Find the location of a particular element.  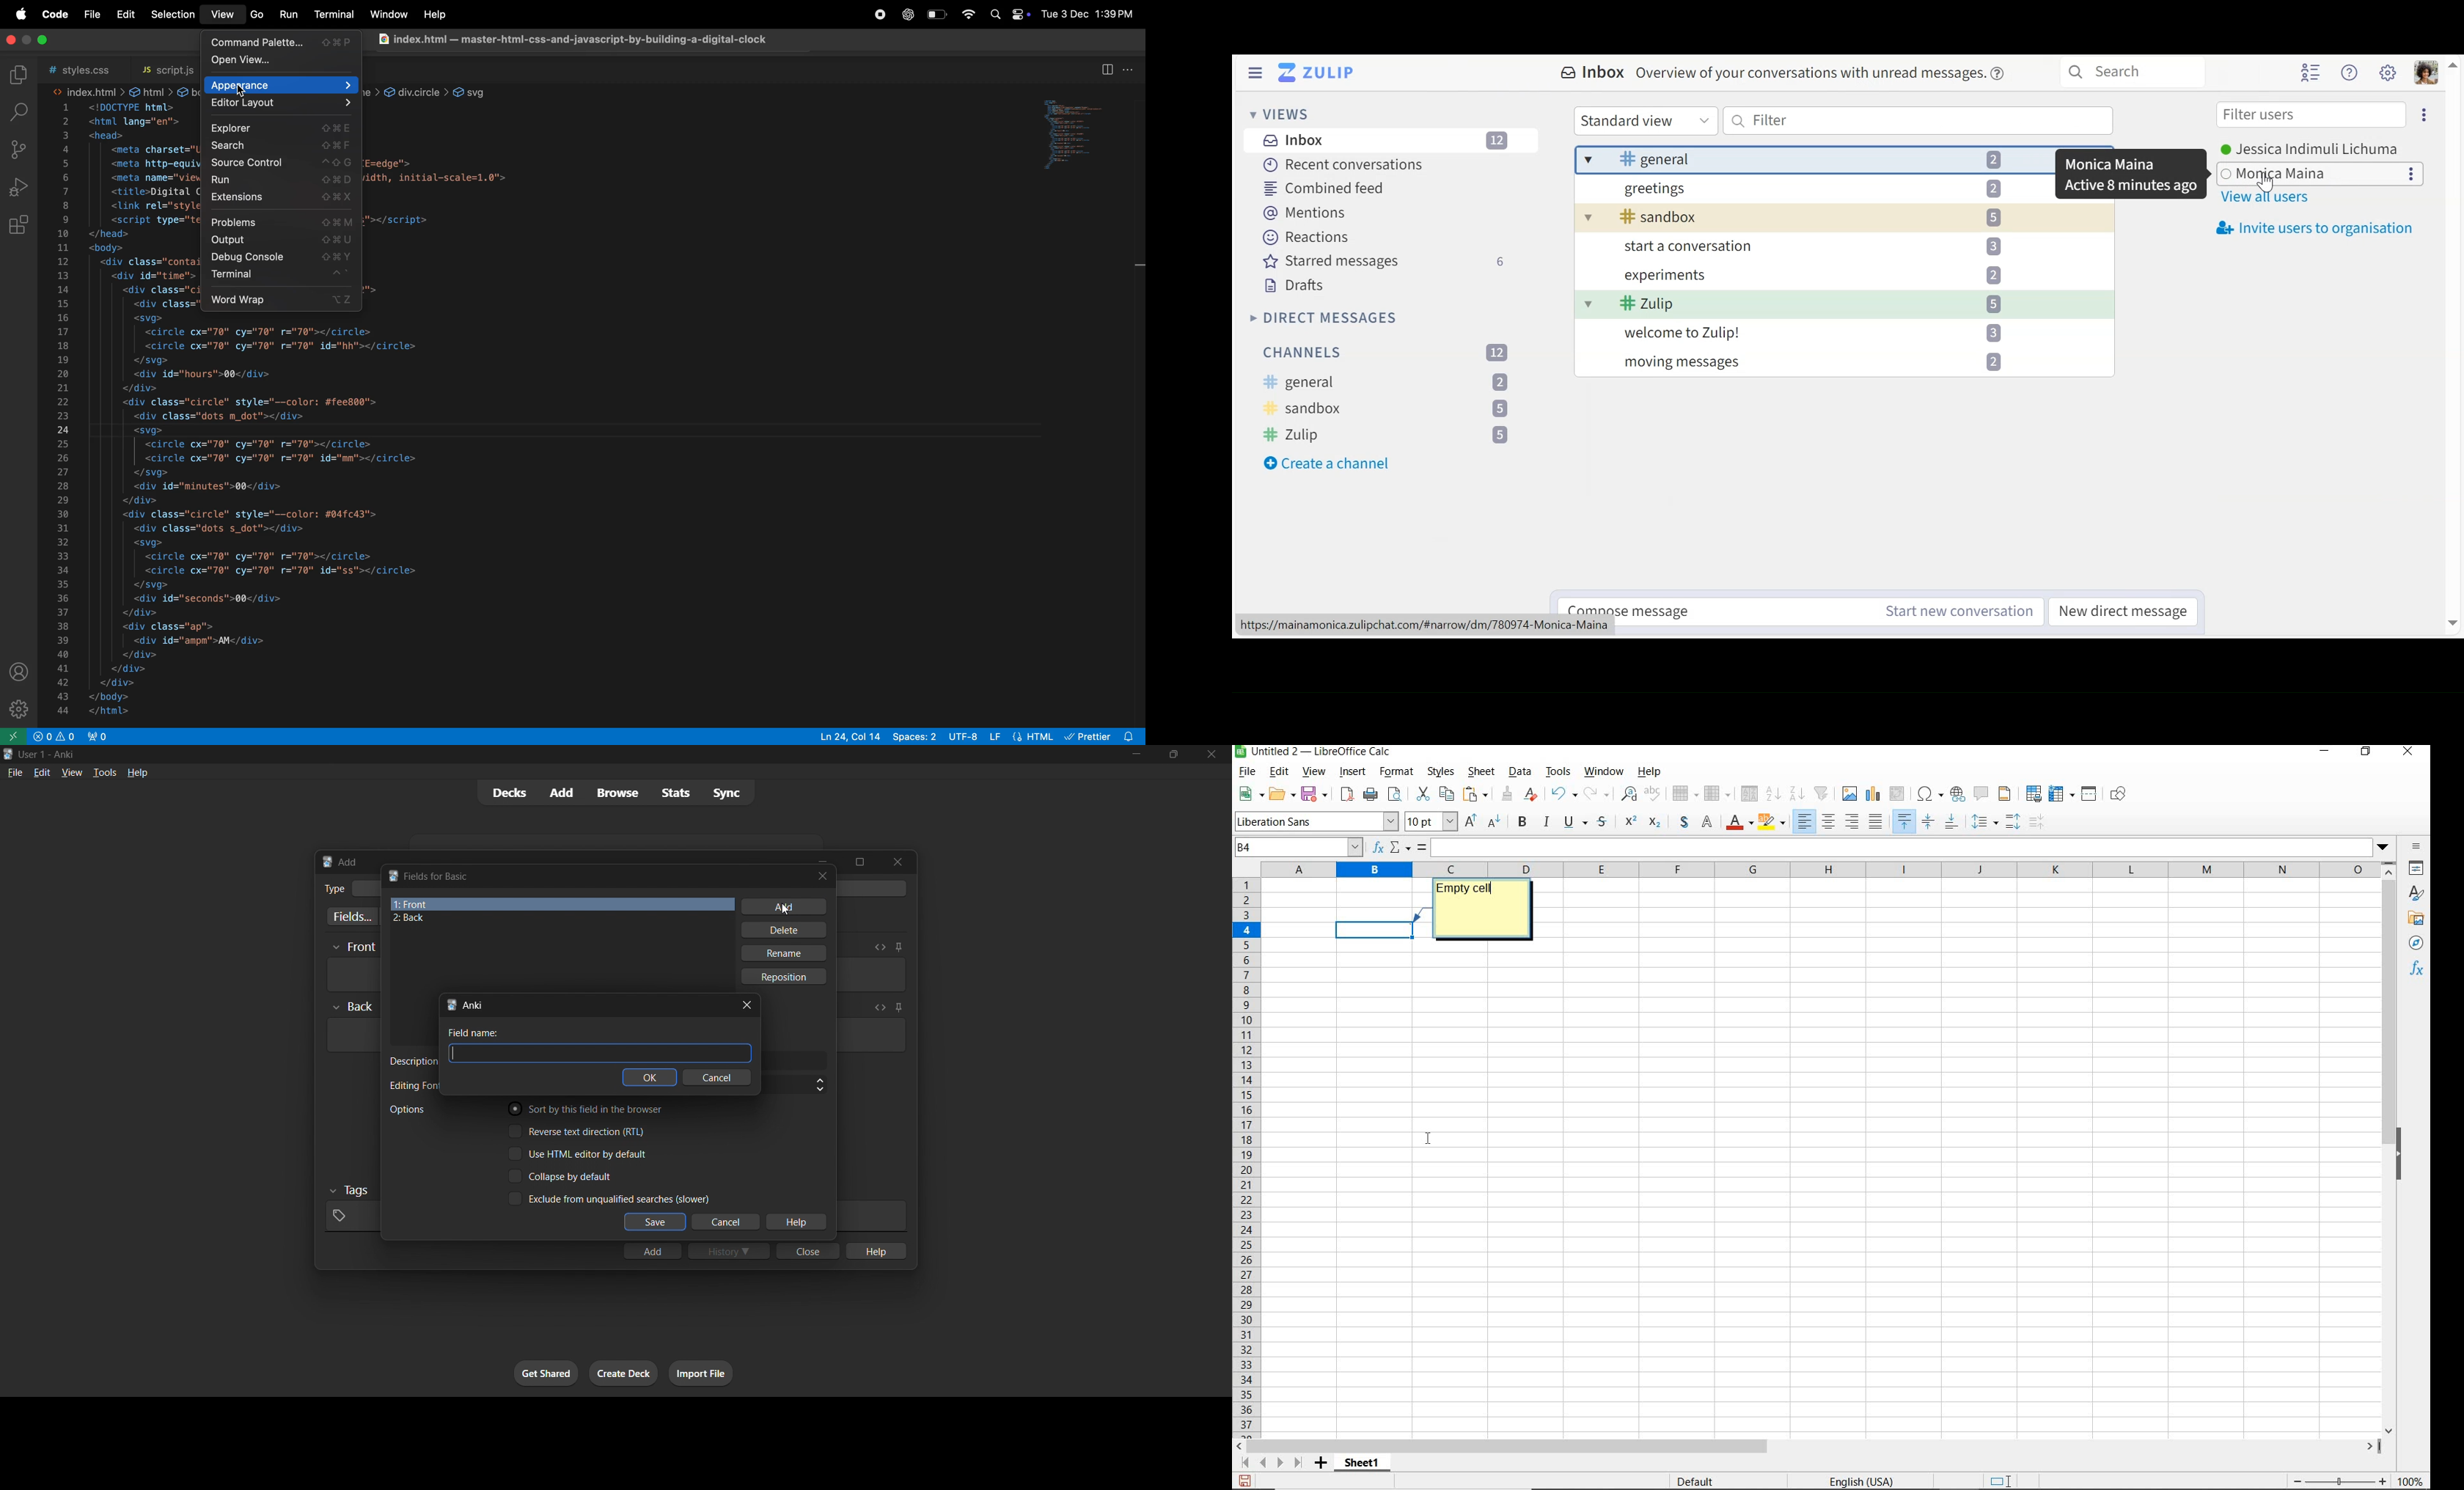

Create a channel is located at coordinates (1331, 463).